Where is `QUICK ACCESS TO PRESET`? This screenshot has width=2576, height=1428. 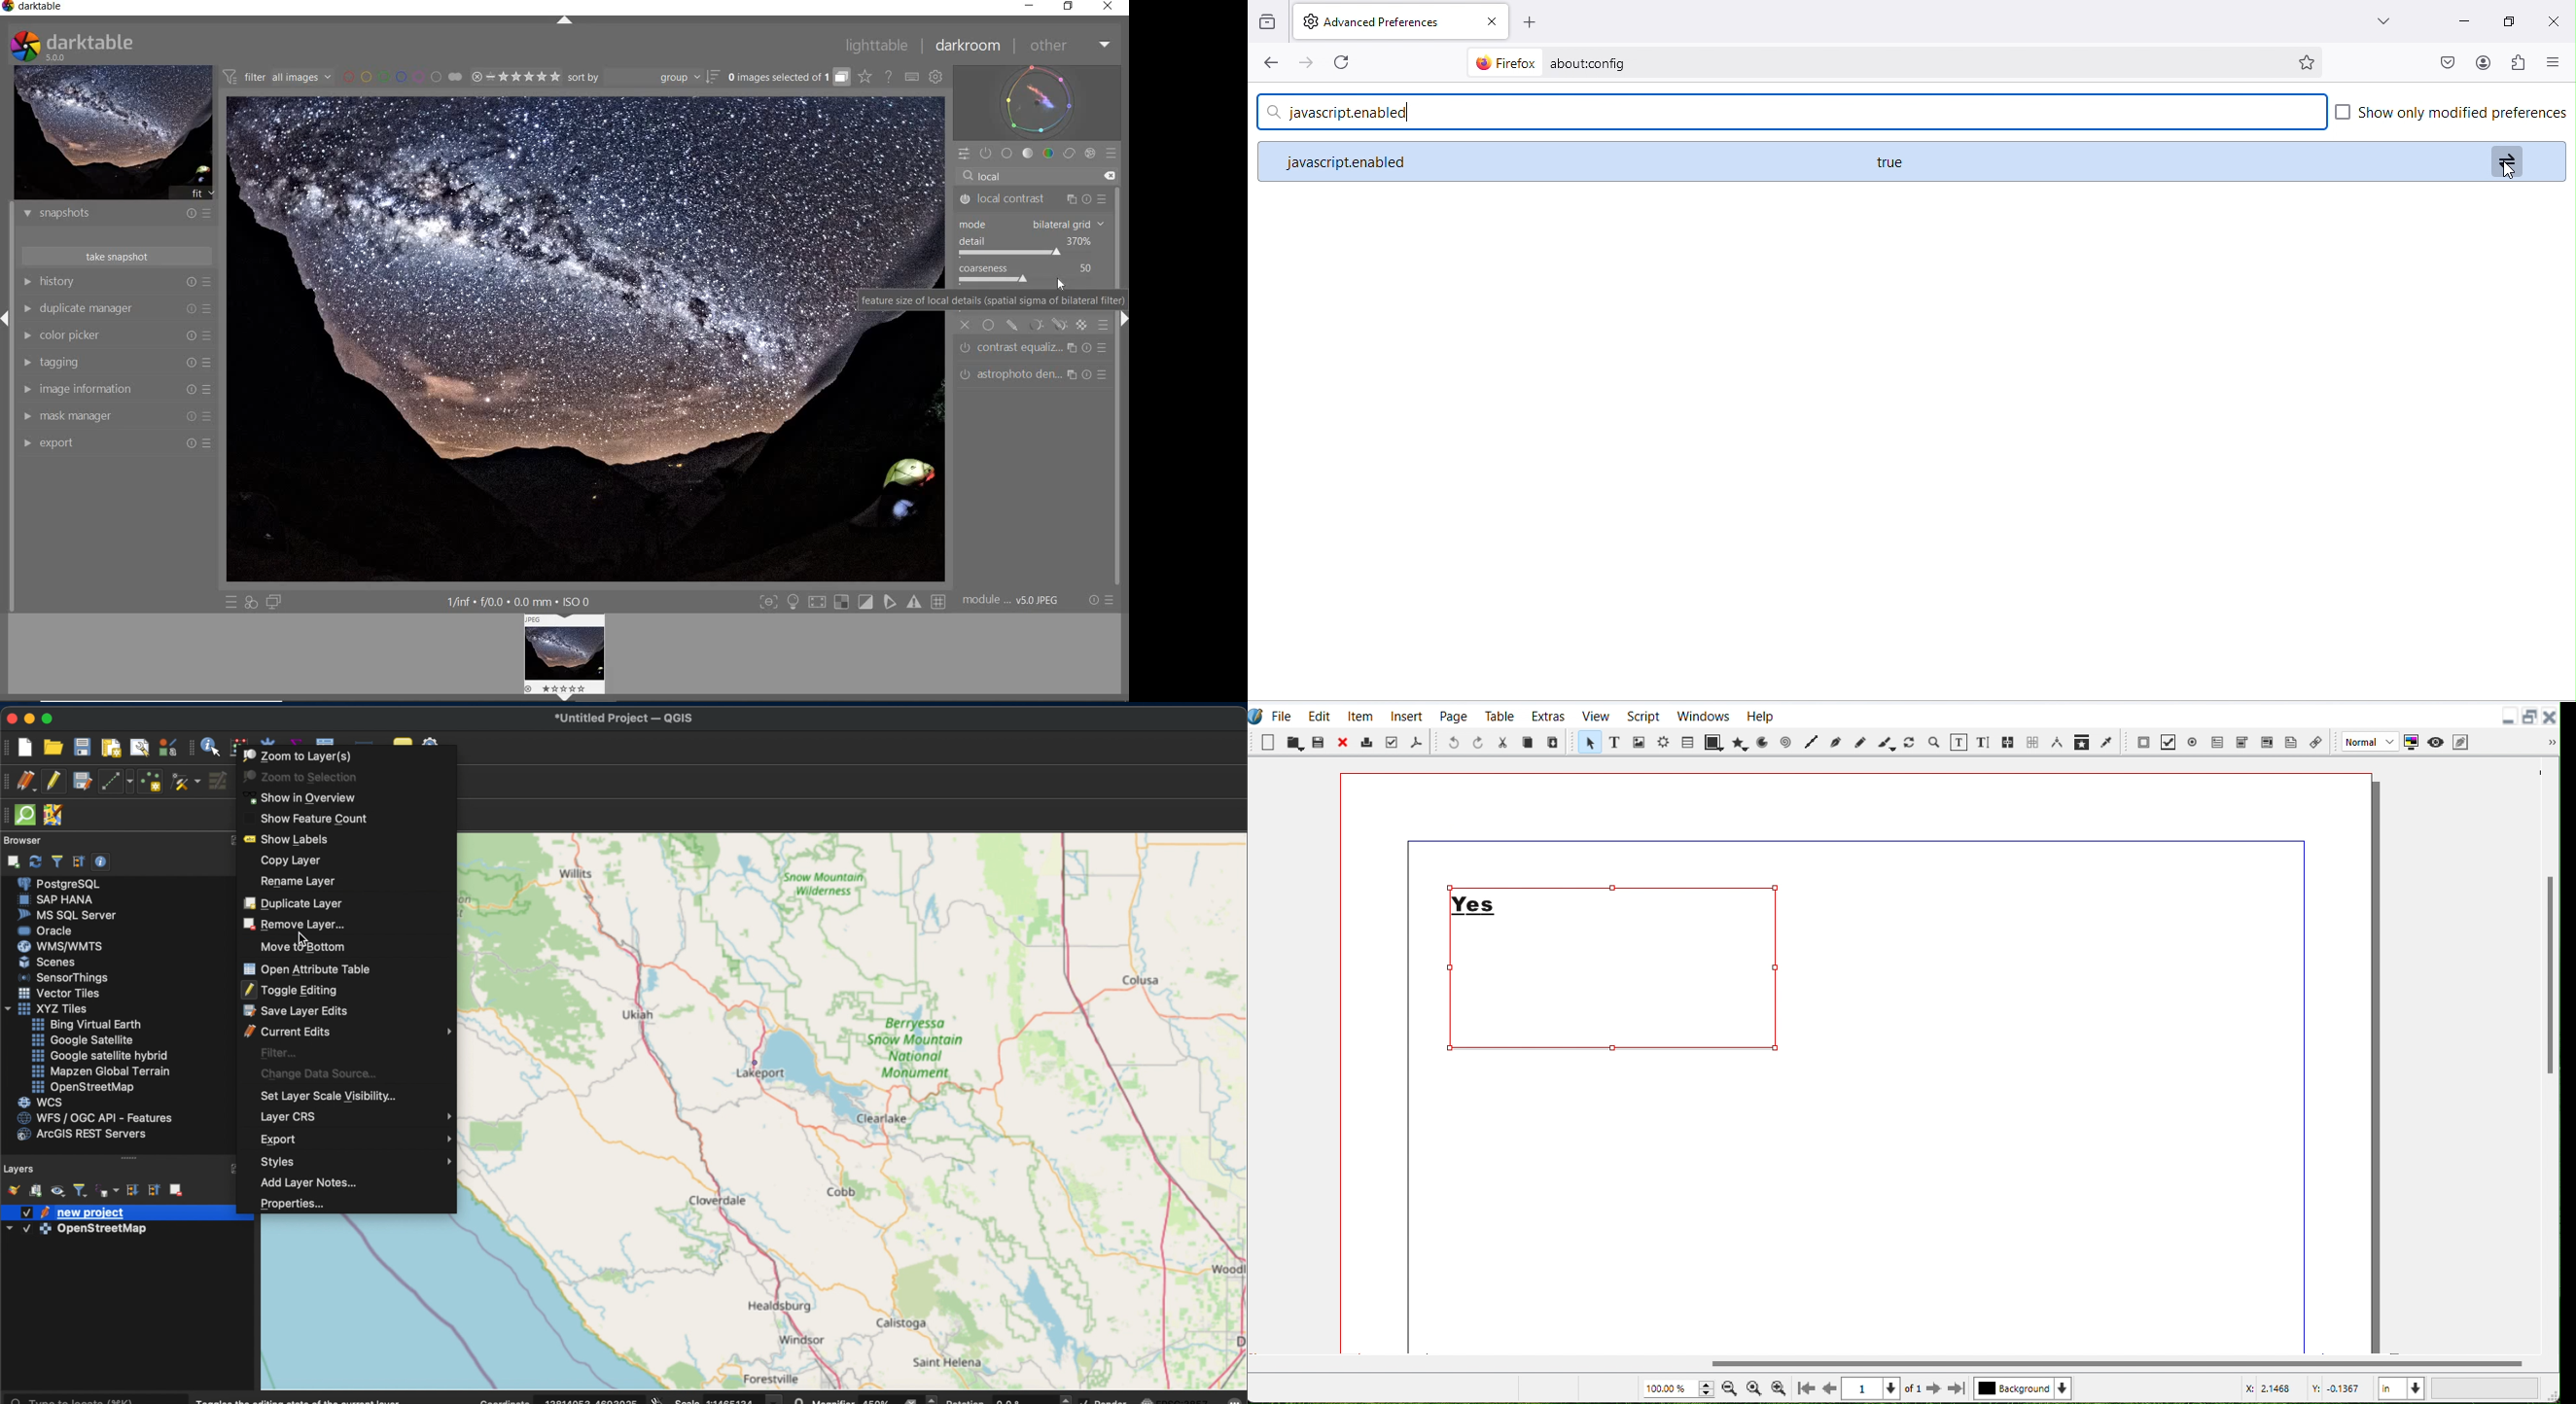
QUICK ACCESS TO PRESET is located at coordinates (233, 602).